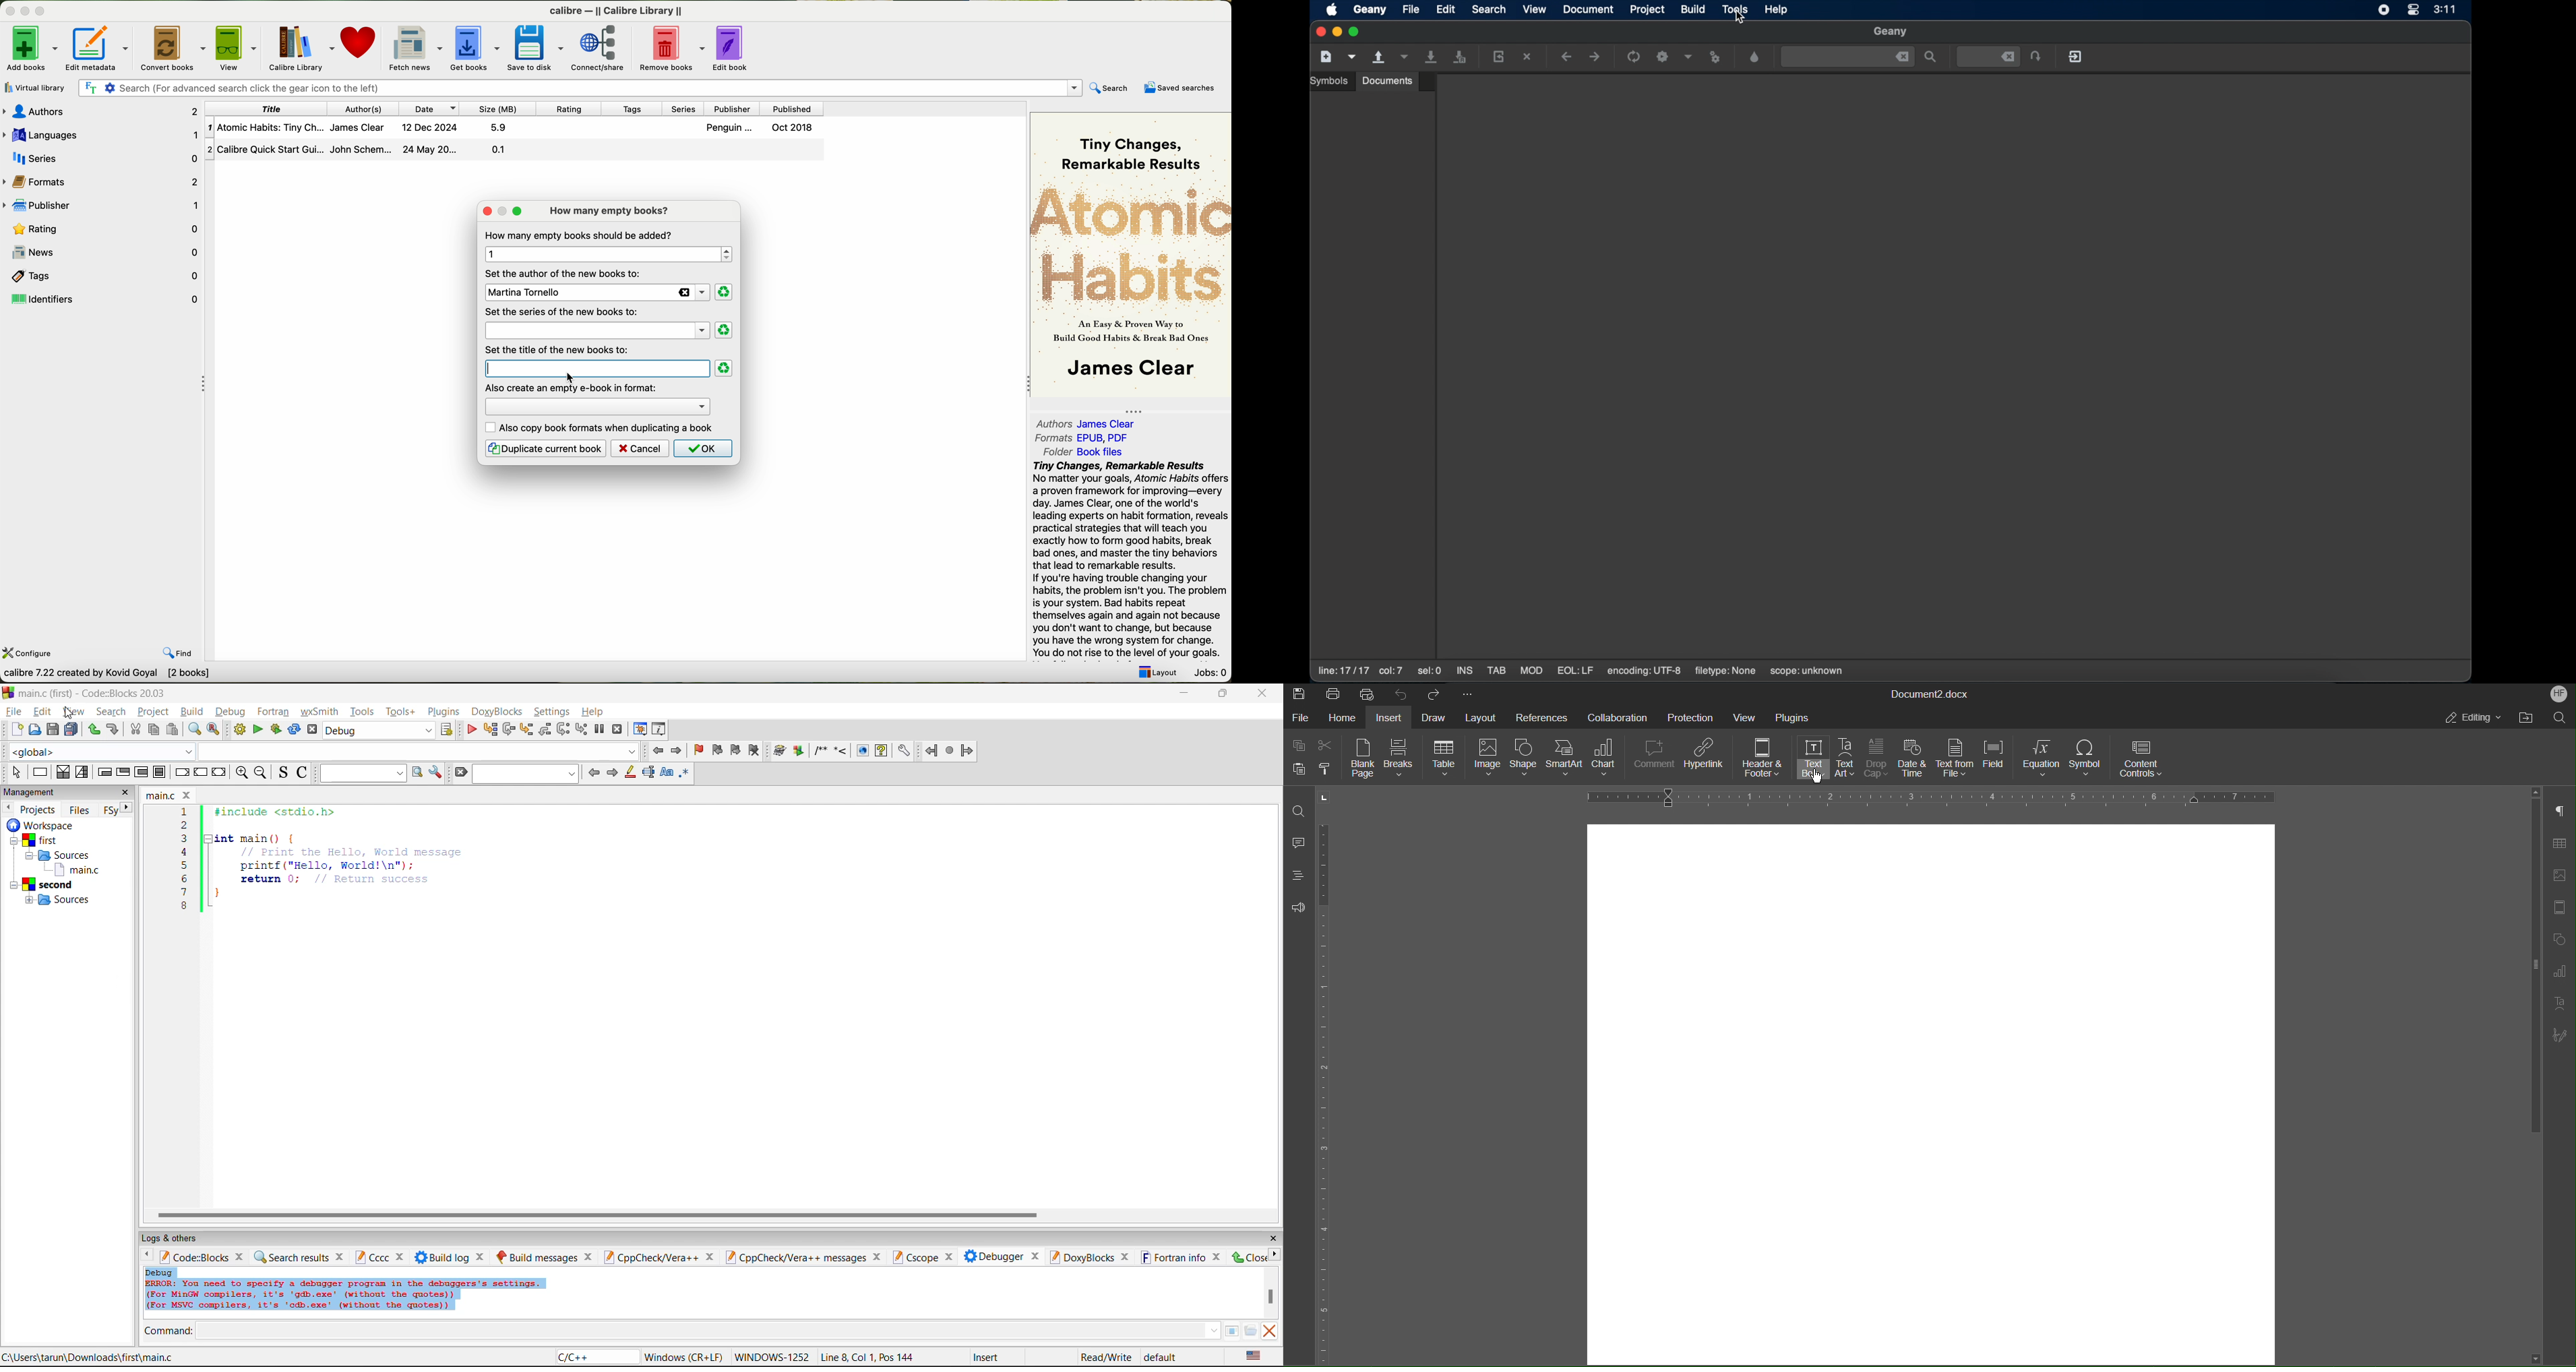 The width and height of the screenshot is (2576, 1372). I want to click on cppcheck/vera++, so click(659, 1258).